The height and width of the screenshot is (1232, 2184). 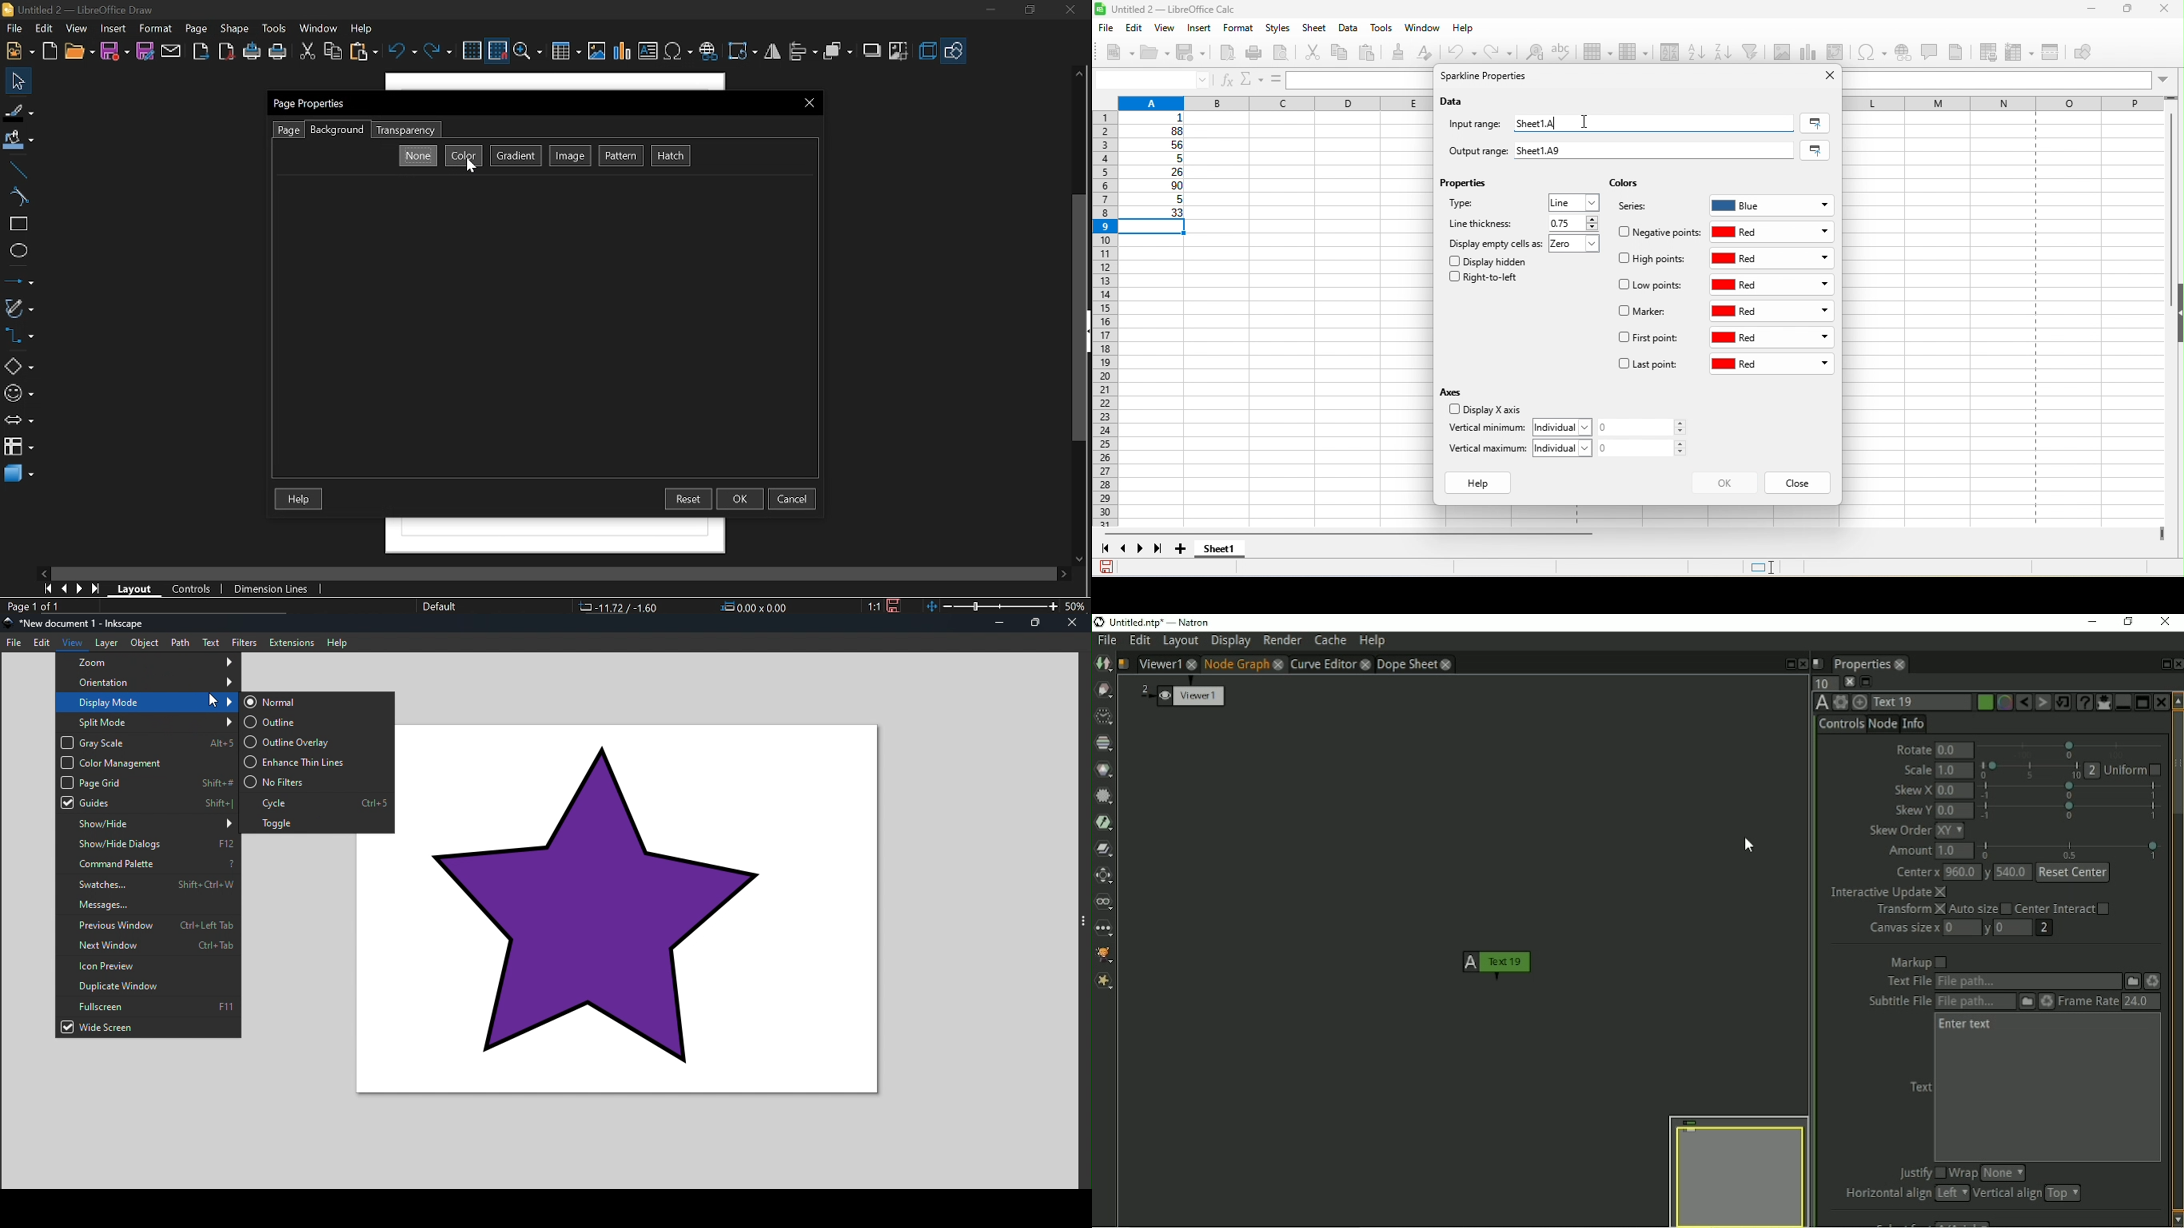 I want to click on Crop, so click(x=899, y=52).